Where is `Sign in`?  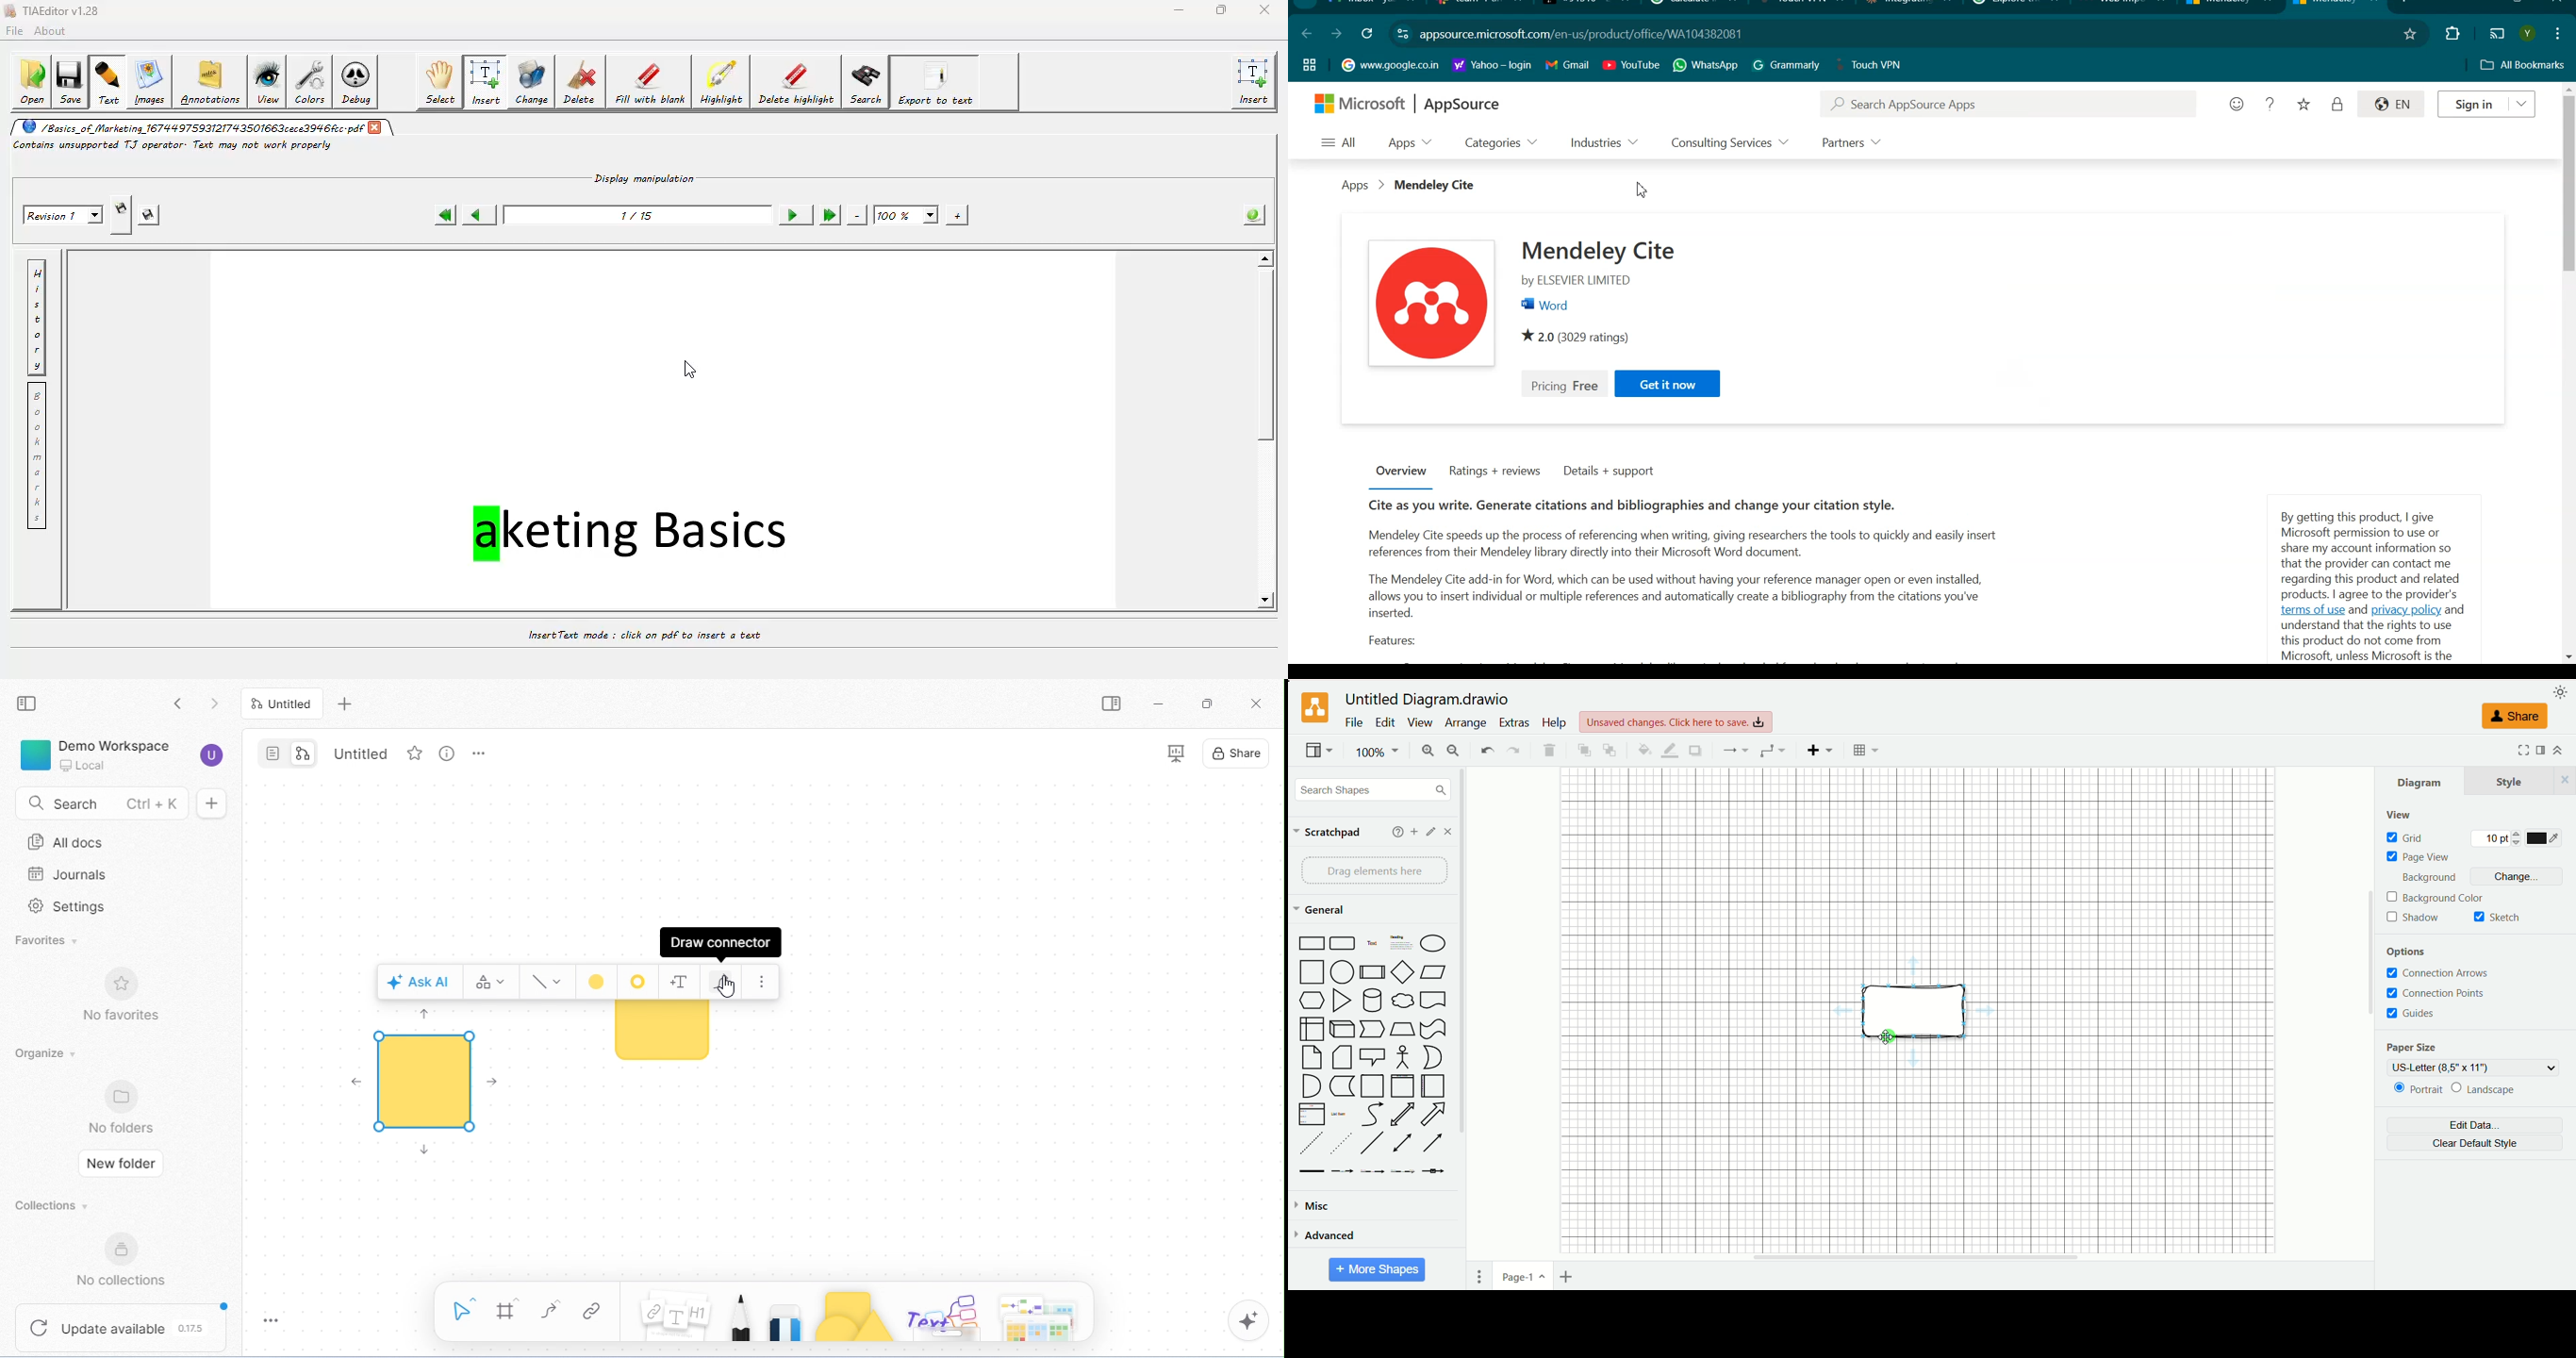
Sign in is located at coordinates (2488, 103).